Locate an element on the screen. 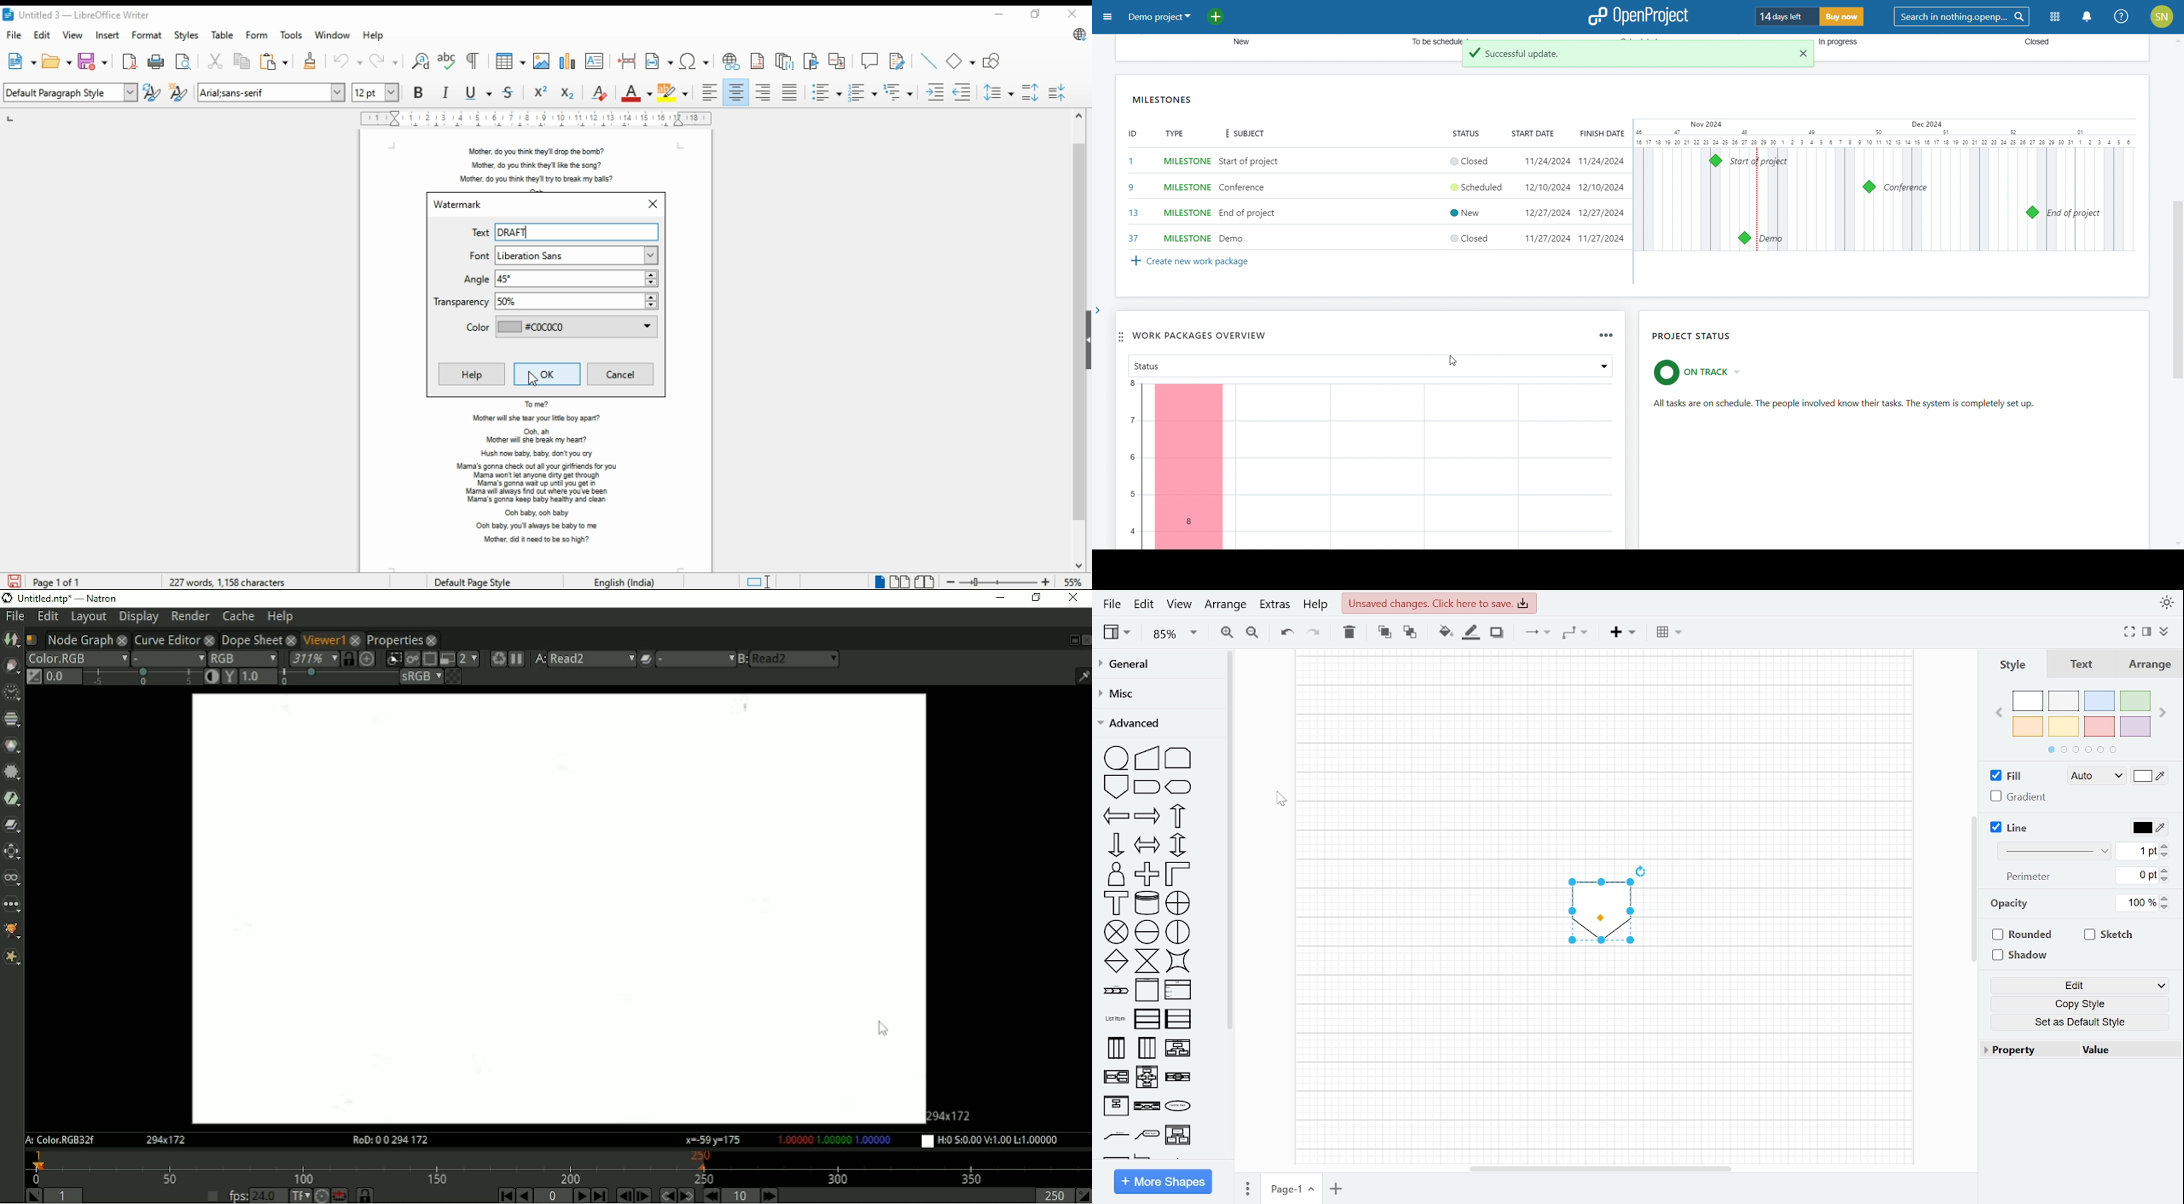 This screenshot has height=1204, width=2184. start date is located at coordinates (1531, 134).